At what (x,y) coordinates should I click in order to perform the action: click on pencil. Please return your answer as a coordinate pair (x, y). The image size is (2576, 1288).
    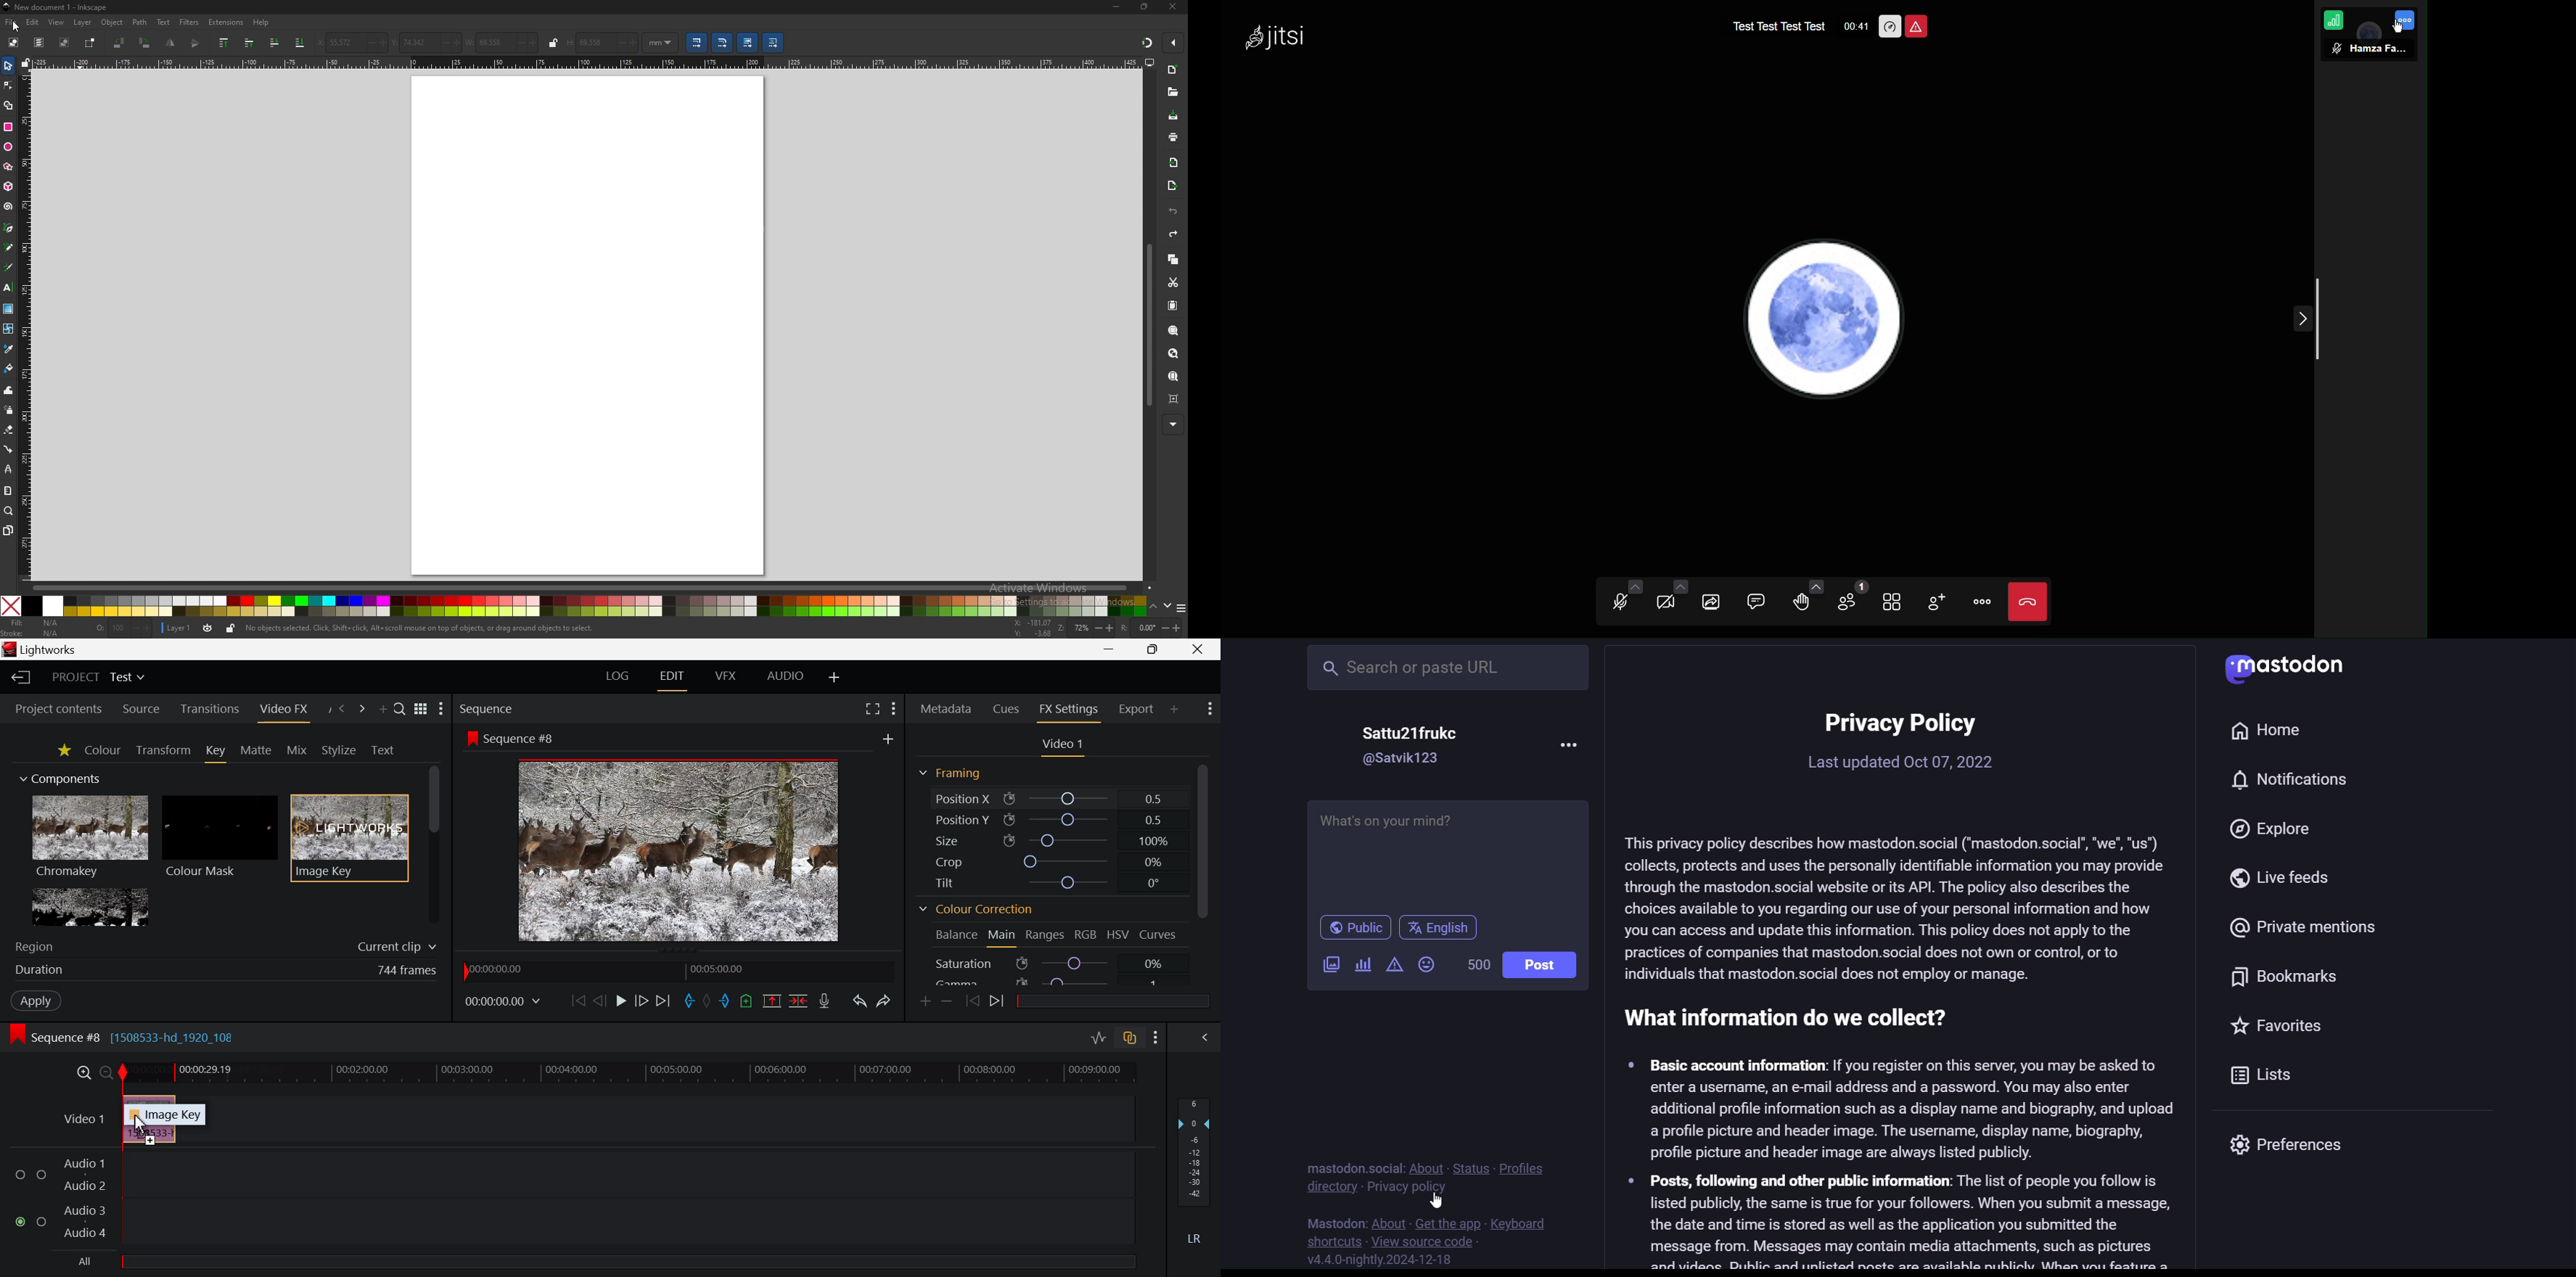
    Looking at the image, I should click on (8, 247).